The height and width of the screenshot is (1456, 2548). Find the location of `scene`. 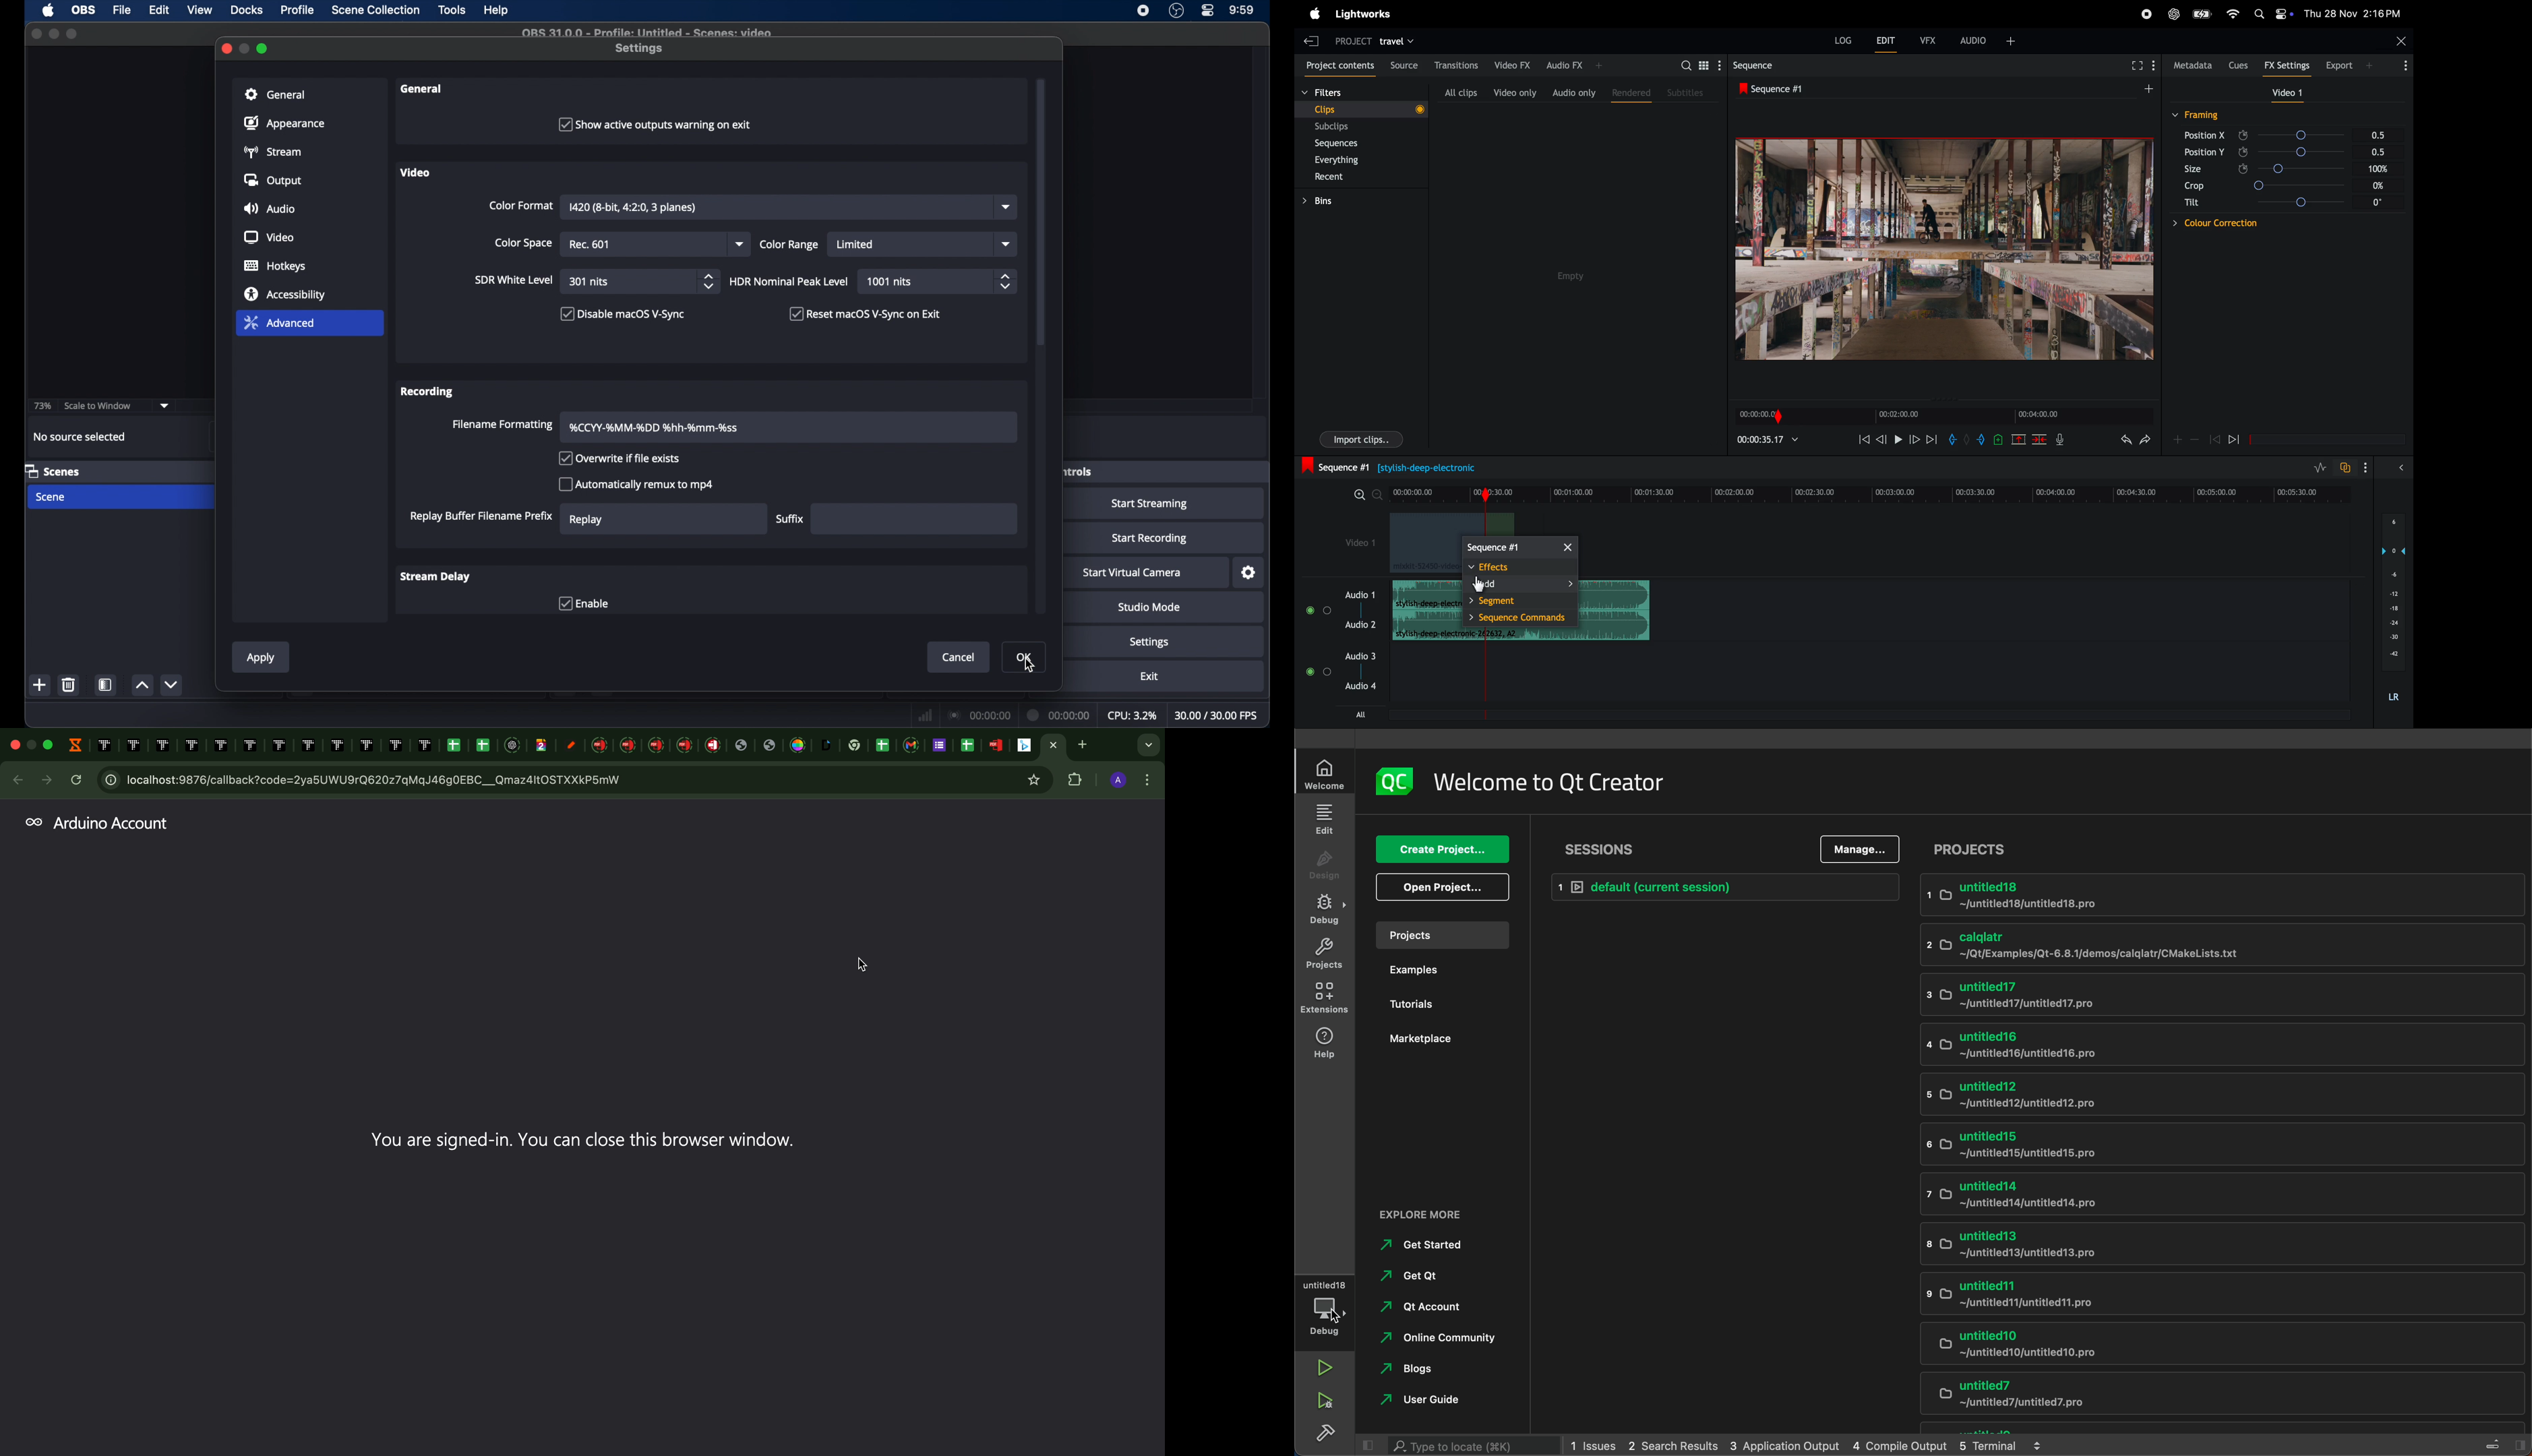

scene is located at coordinates (51, 497).